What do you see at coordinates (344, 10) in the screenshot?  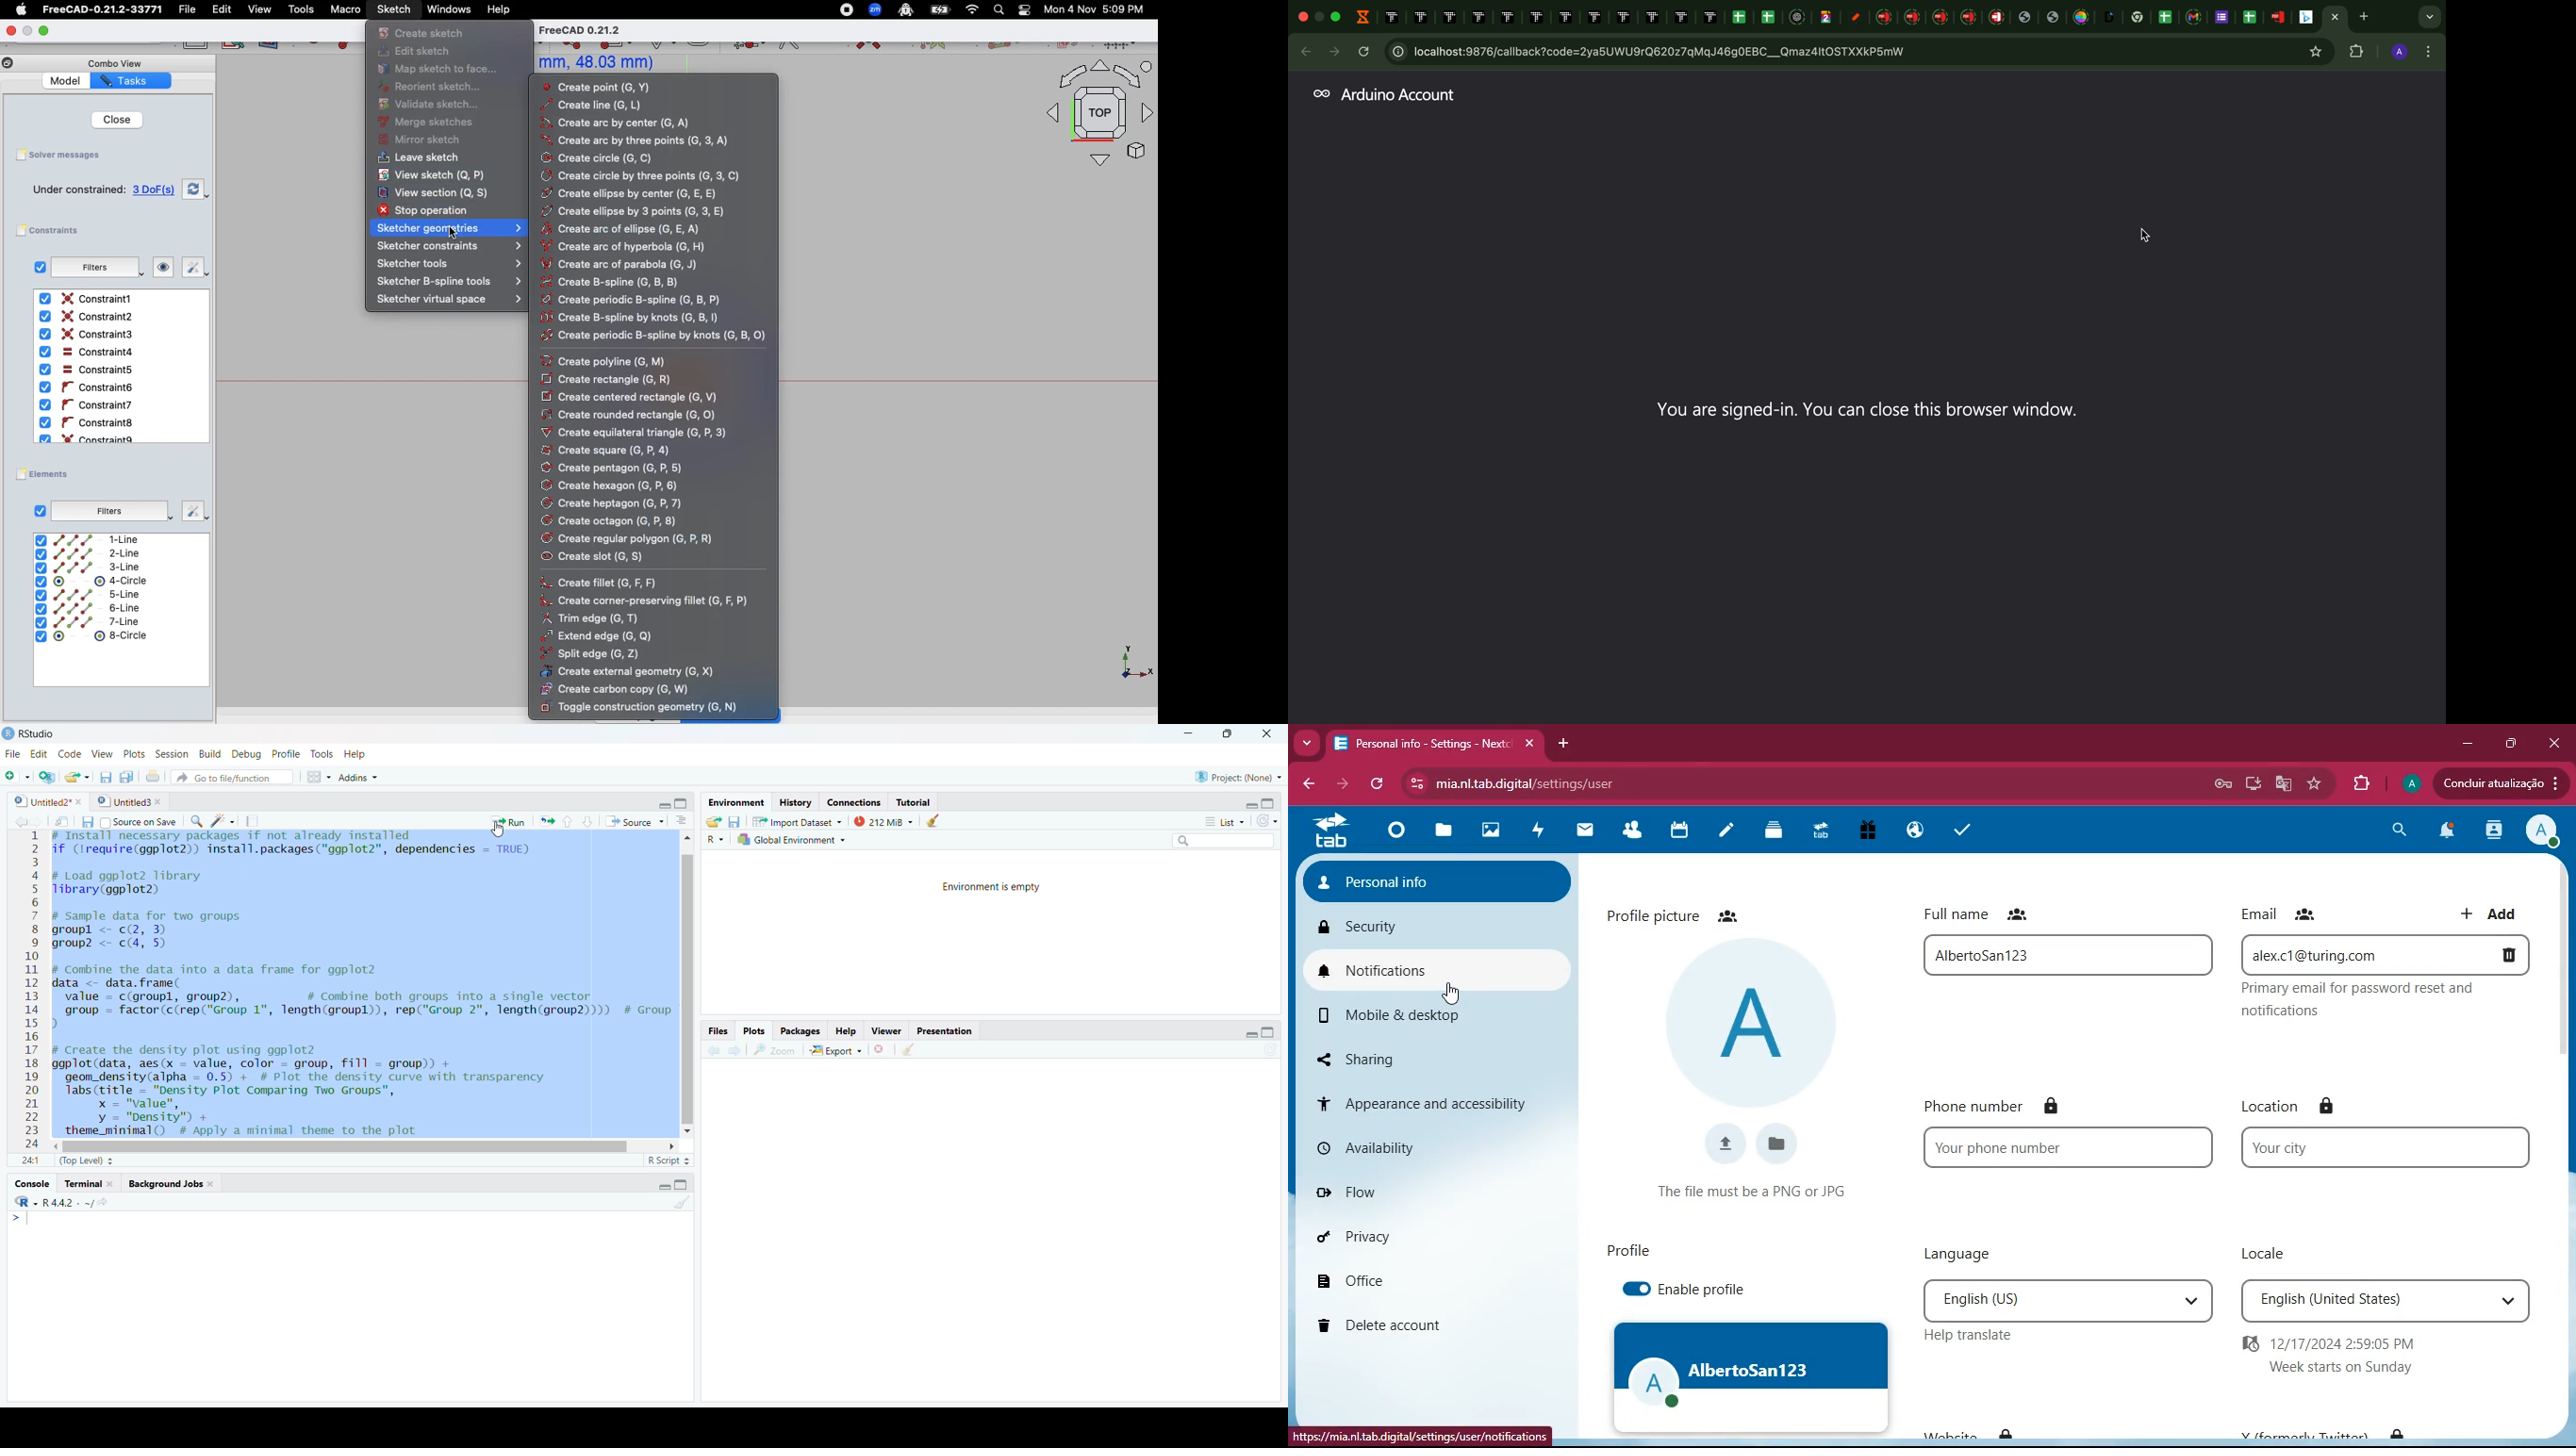 I see `Macro` at bounding box center [344, 10].